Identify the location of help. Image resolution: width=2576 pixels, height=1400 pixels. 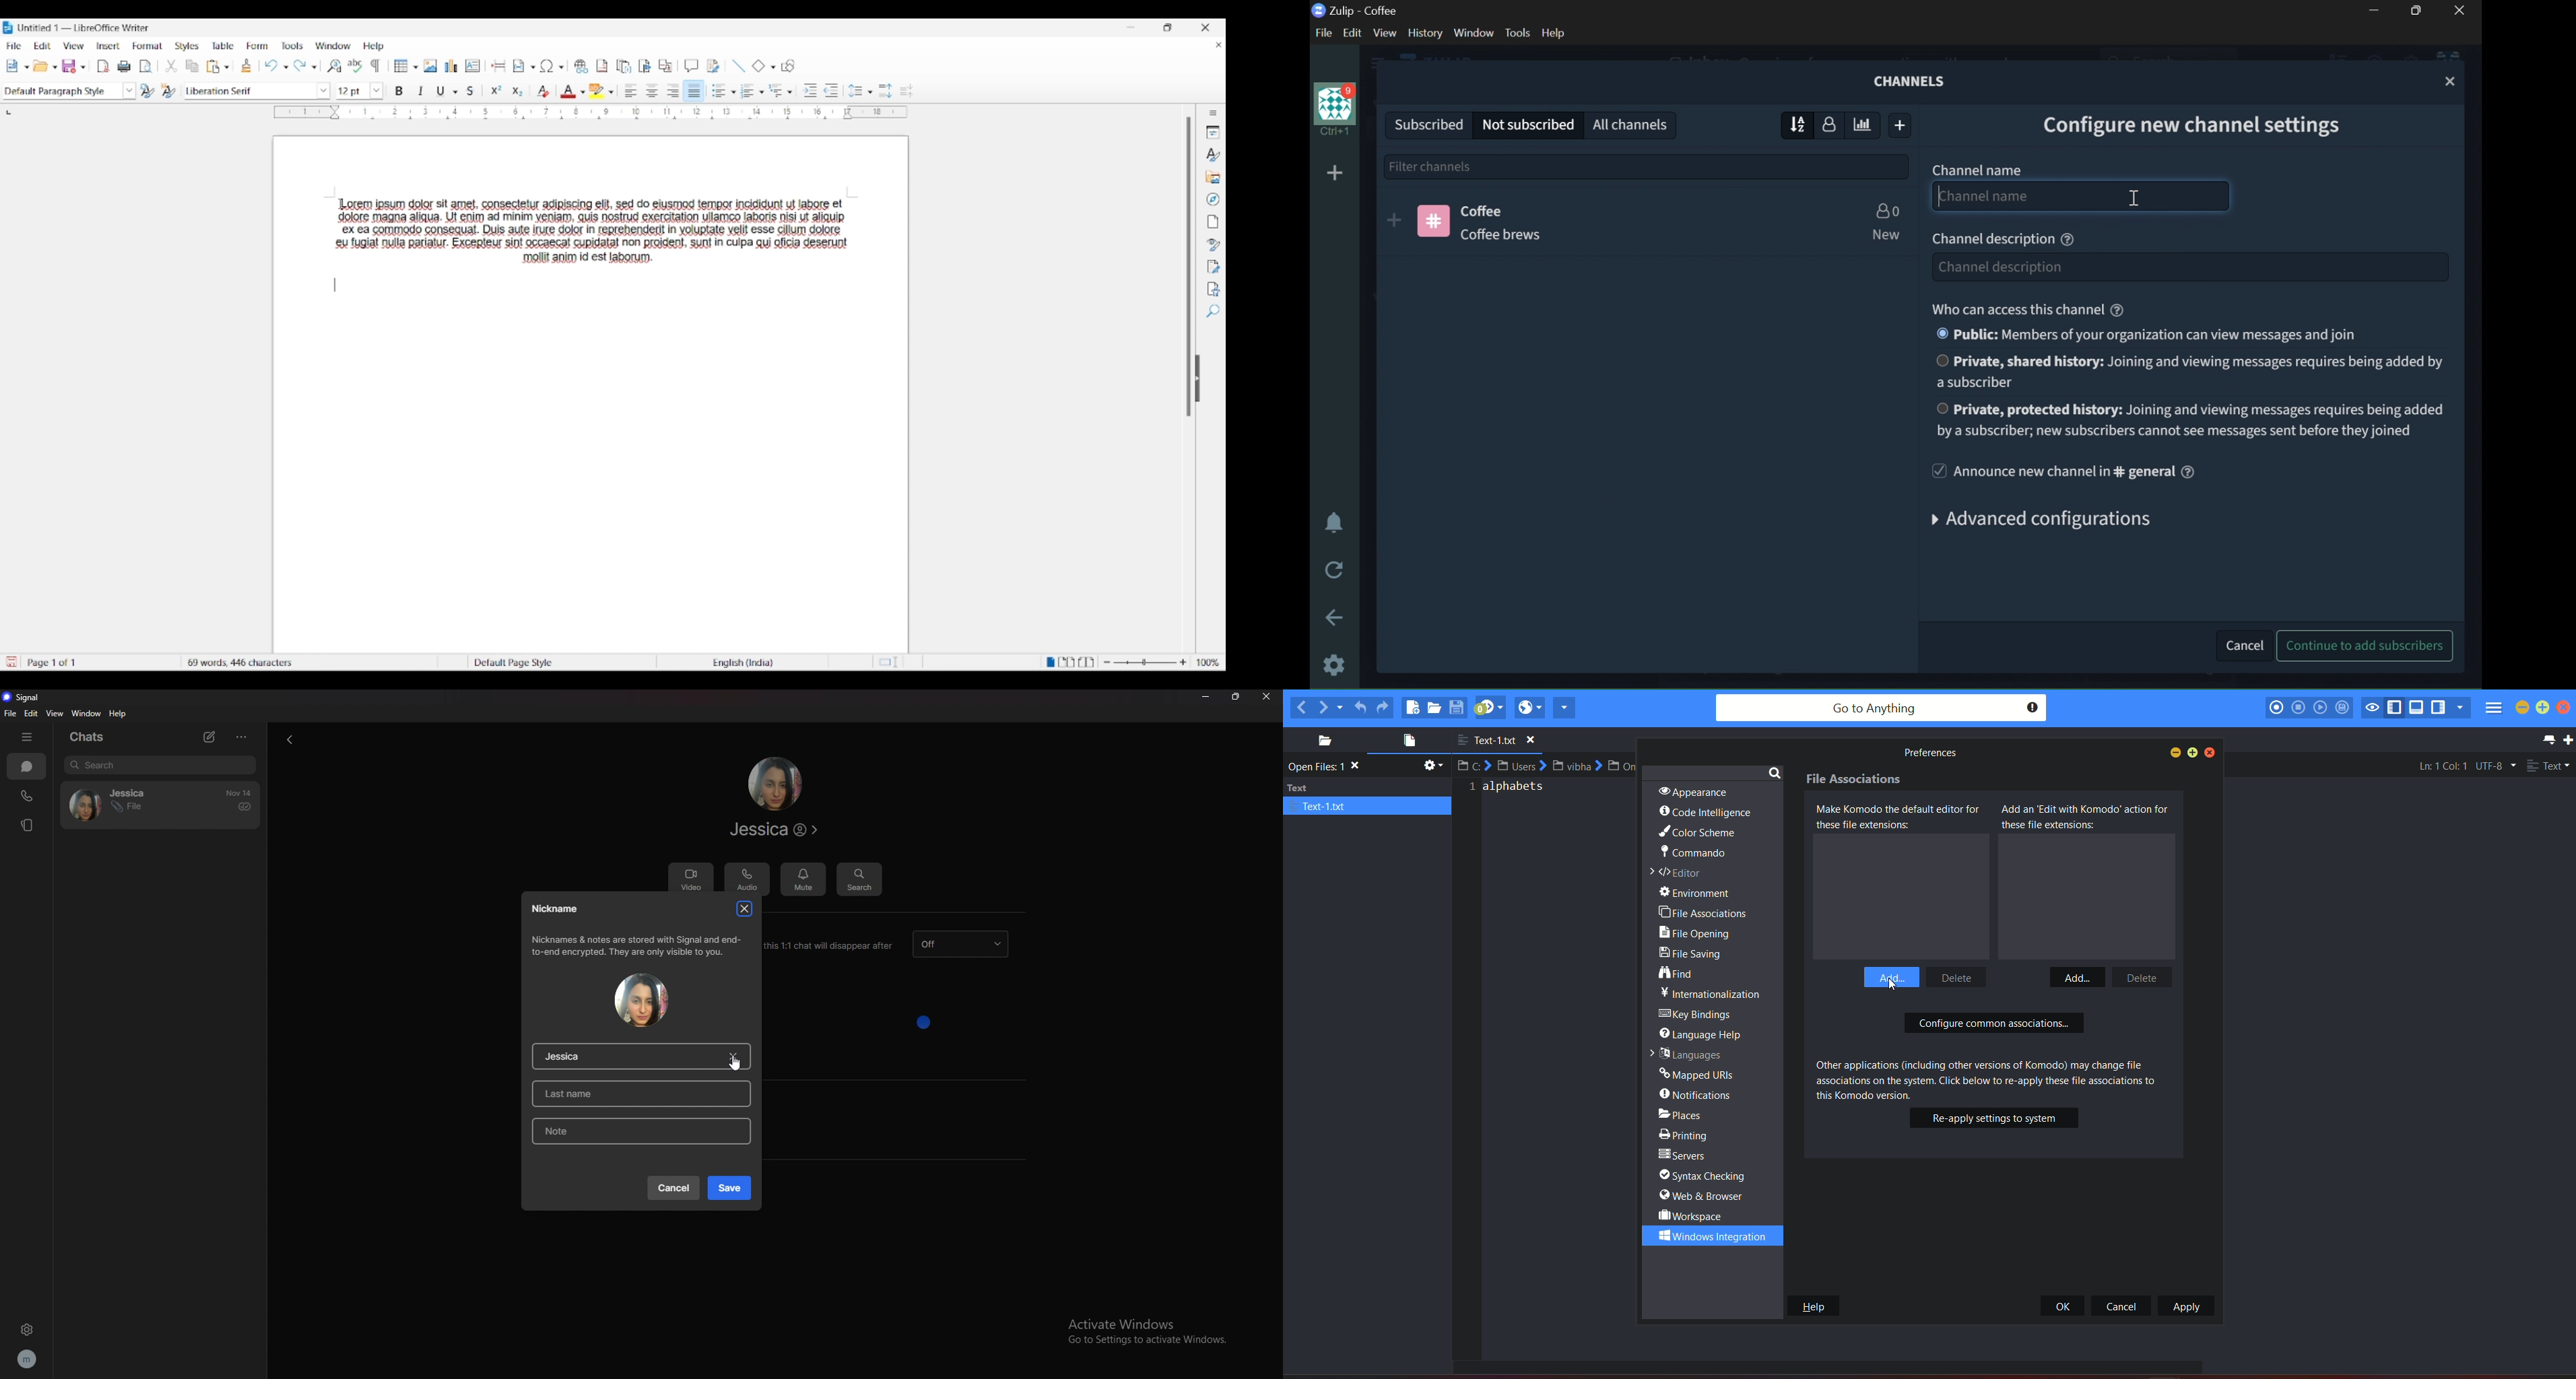
(2118, 310).